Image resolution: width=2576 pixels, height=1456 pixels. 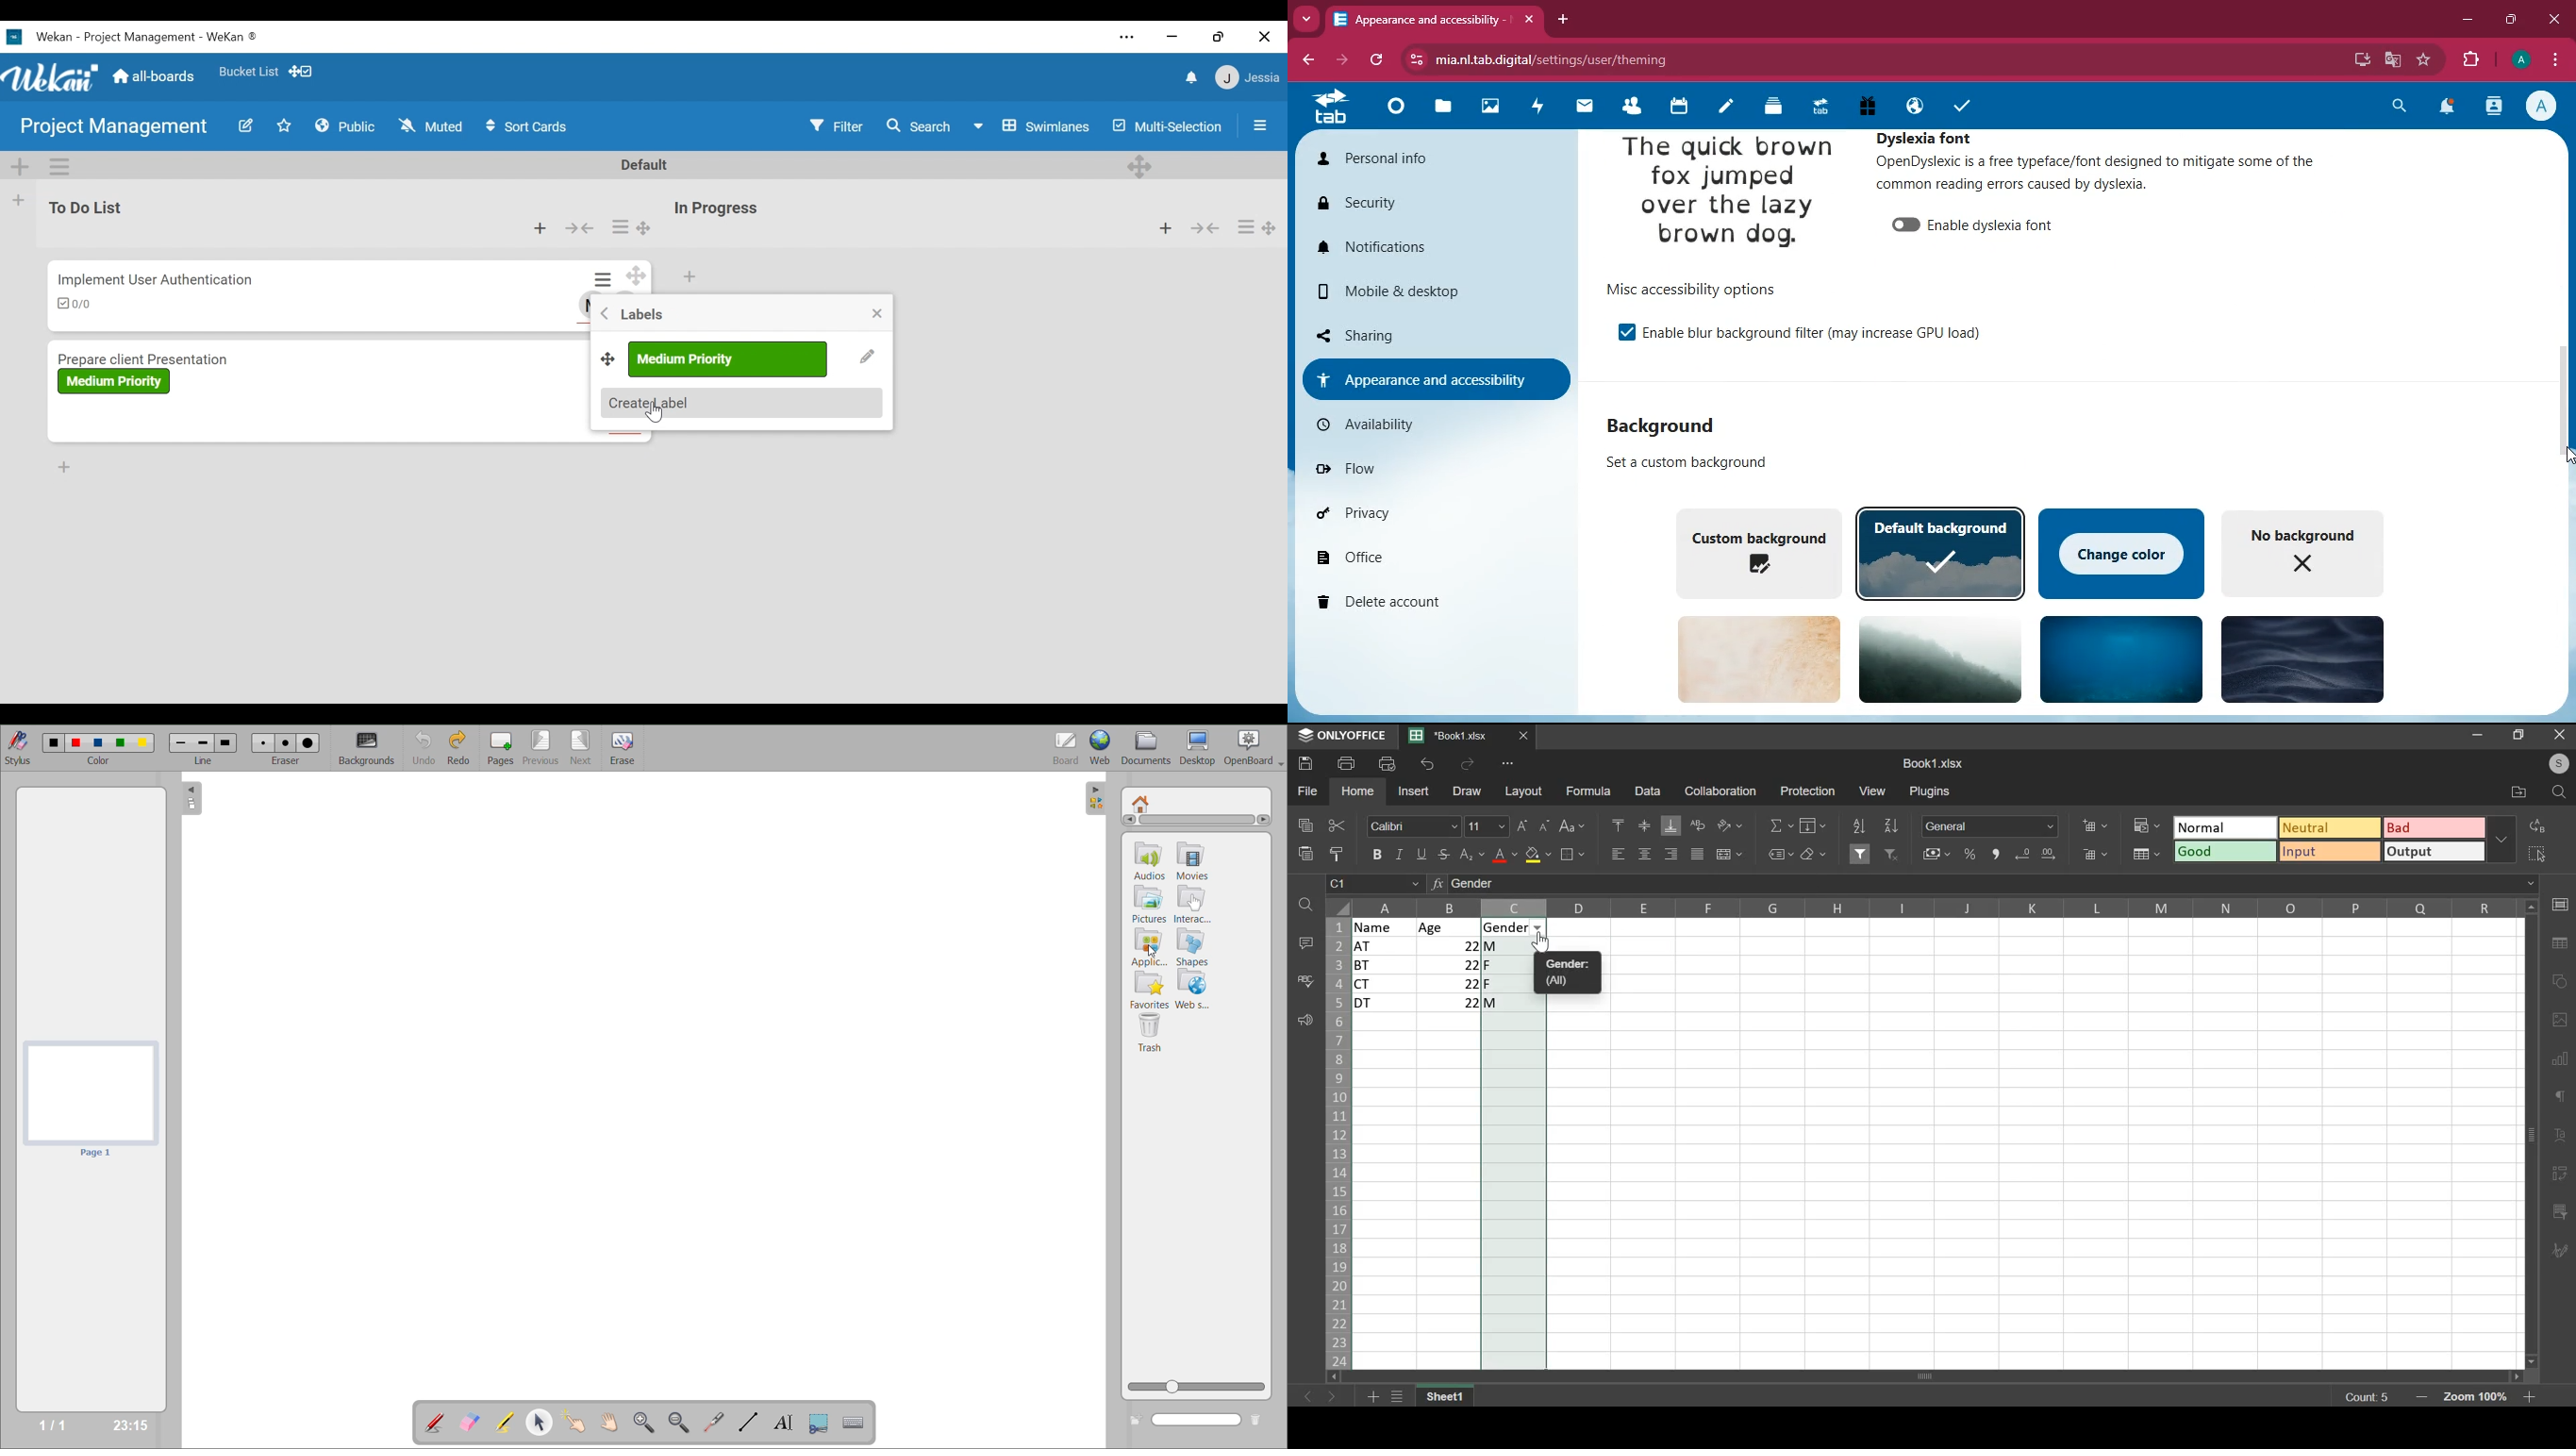 What do you see at coordinates (1264, 37) in the screenshot?
I see `close` at bounding box center [1264, 37].